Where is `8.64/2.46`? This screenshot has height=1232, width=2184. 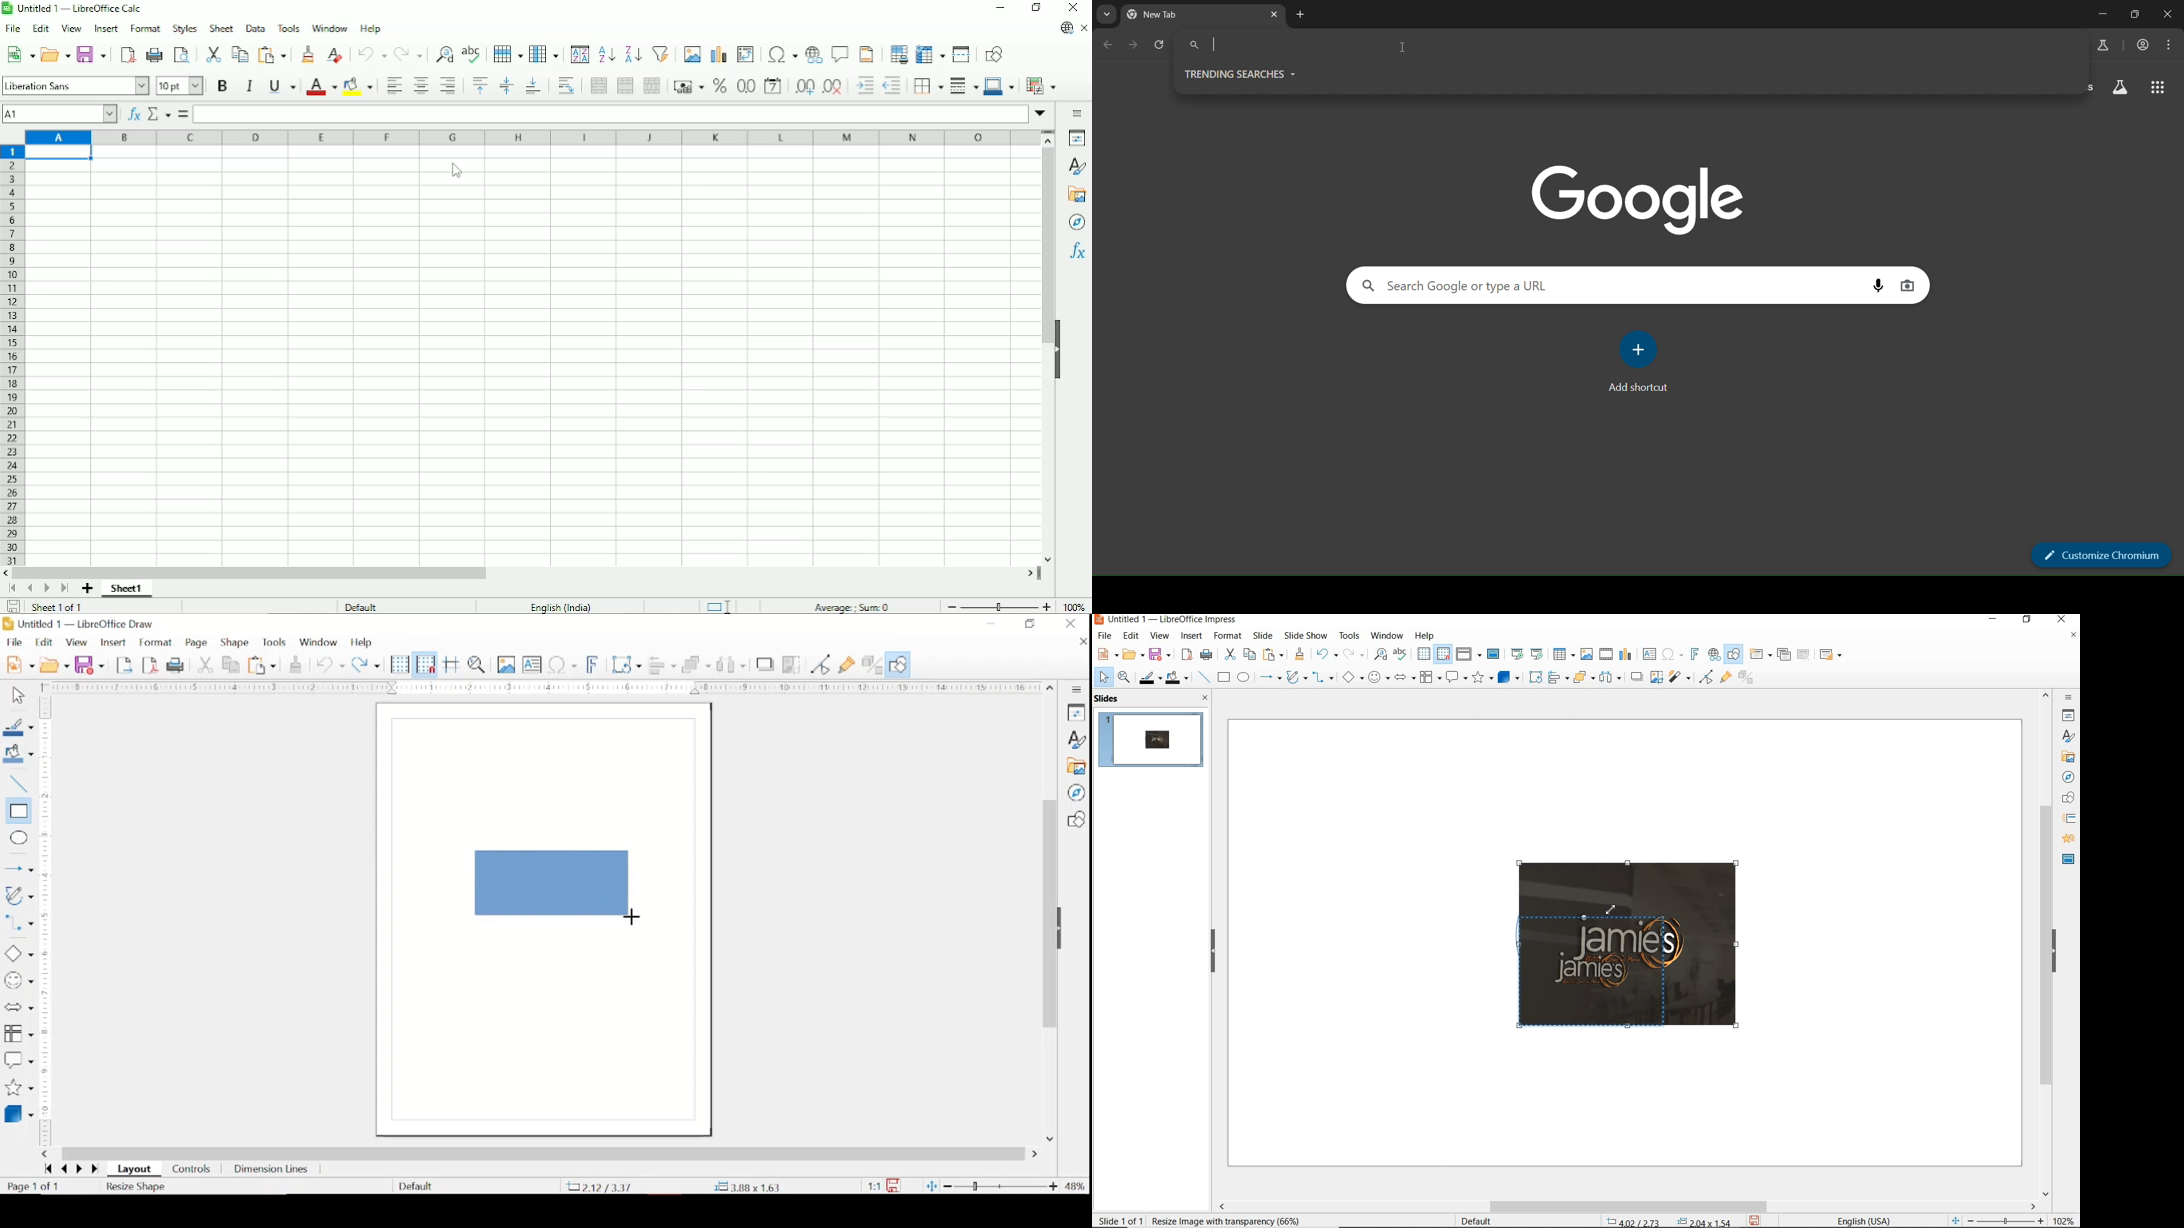
8.64/2.46 is located at coordinates (602, 1186).